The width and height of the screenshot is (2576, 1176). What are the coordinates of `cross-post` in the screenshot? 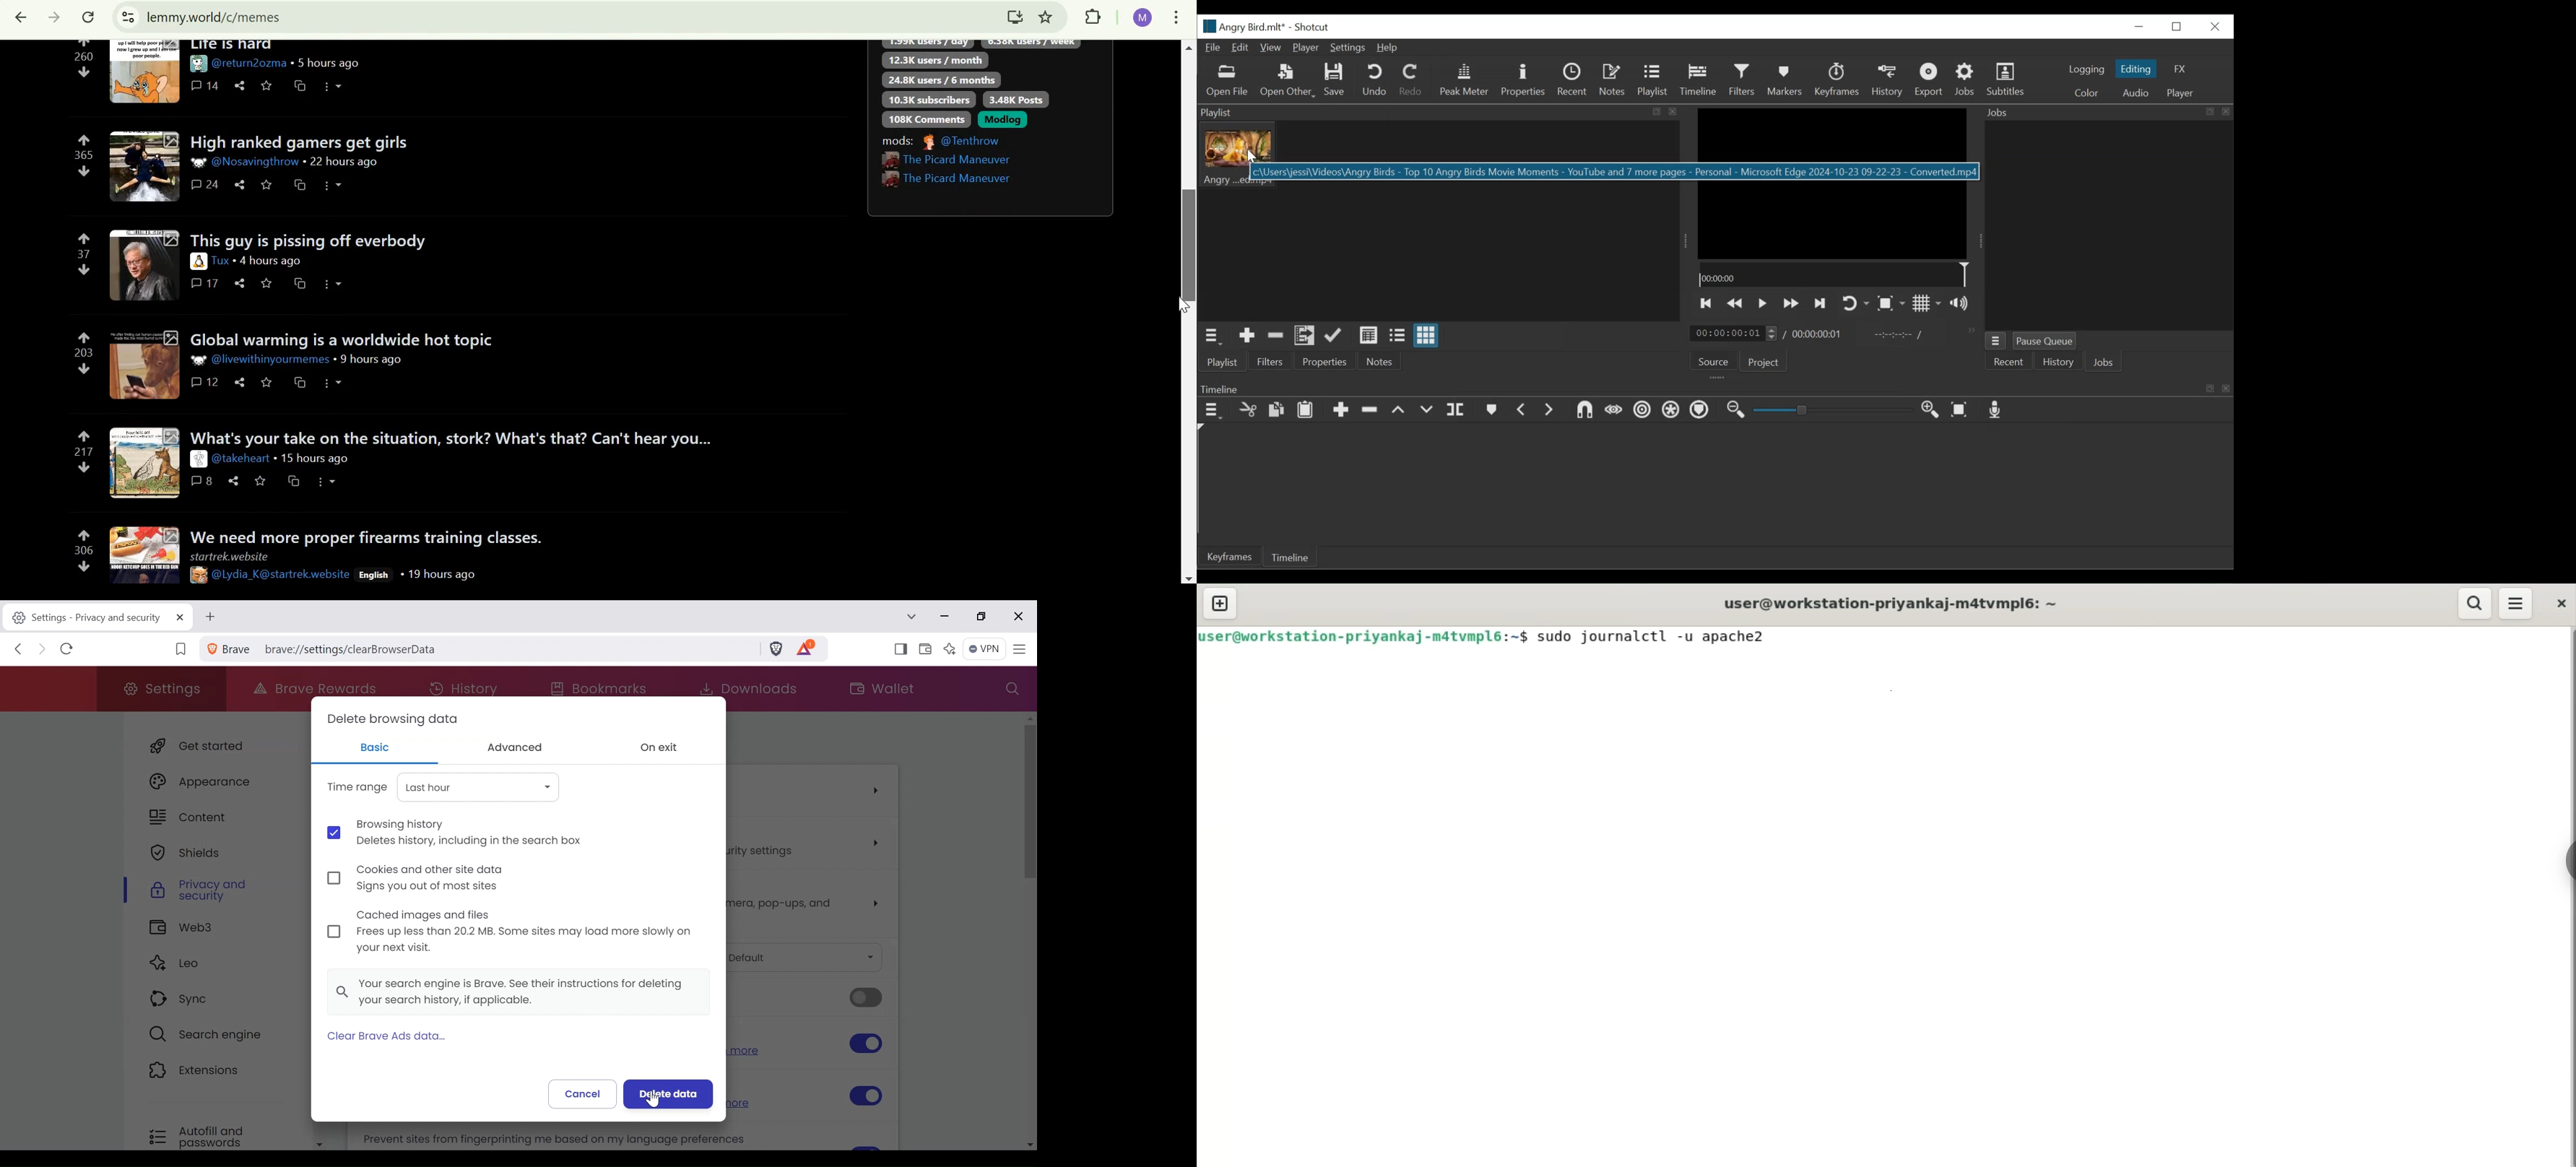 It's located at (302, 184).